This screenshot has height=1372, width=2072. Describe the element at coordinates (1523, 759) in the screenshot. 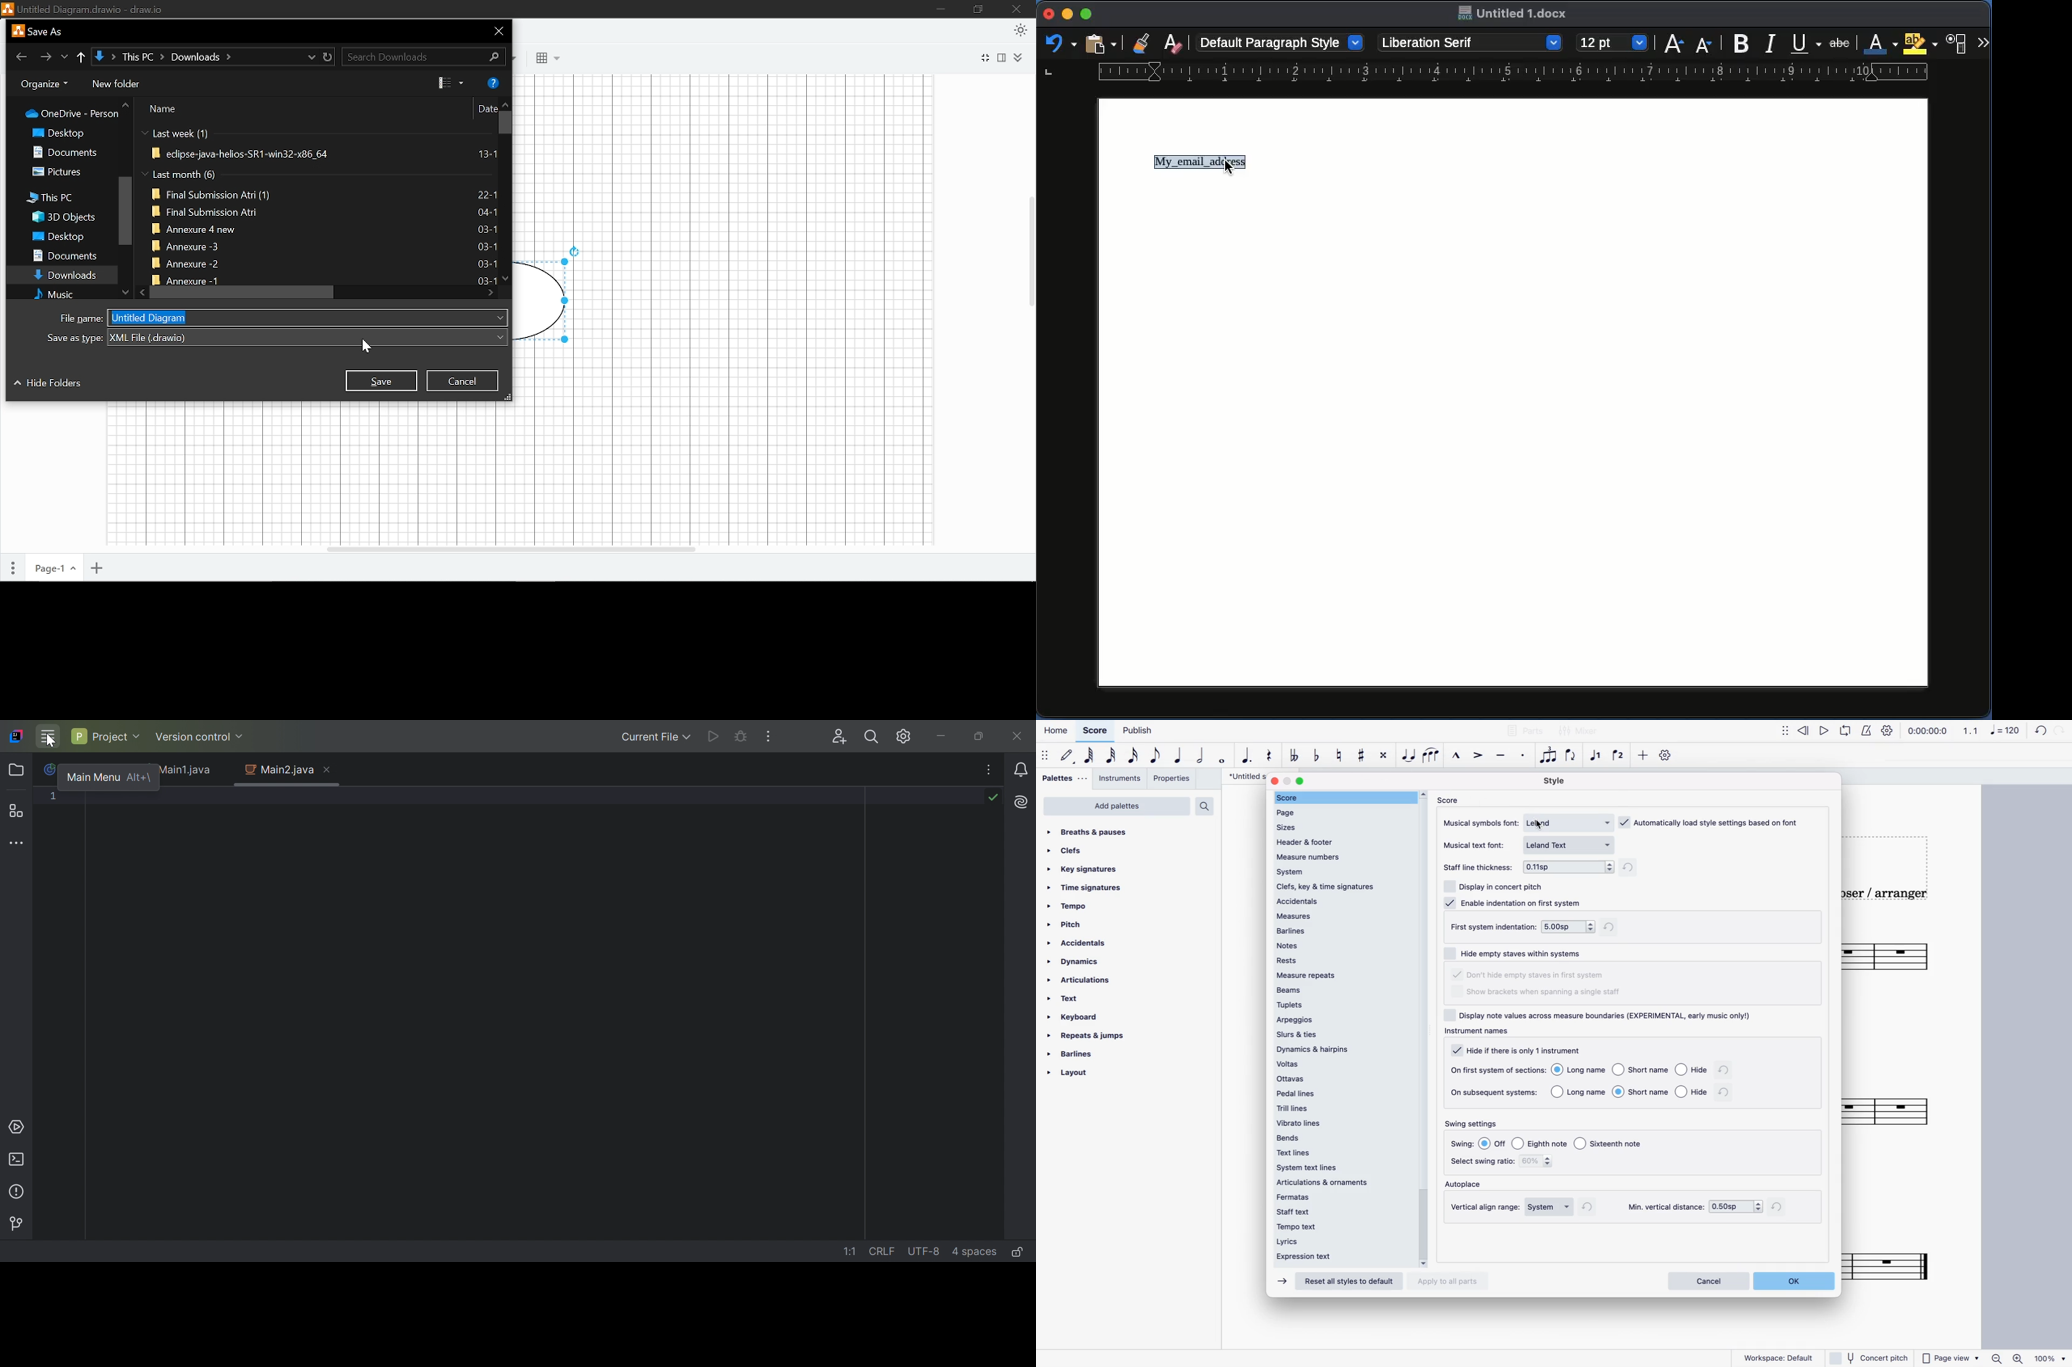

I see `staccato` at that location.